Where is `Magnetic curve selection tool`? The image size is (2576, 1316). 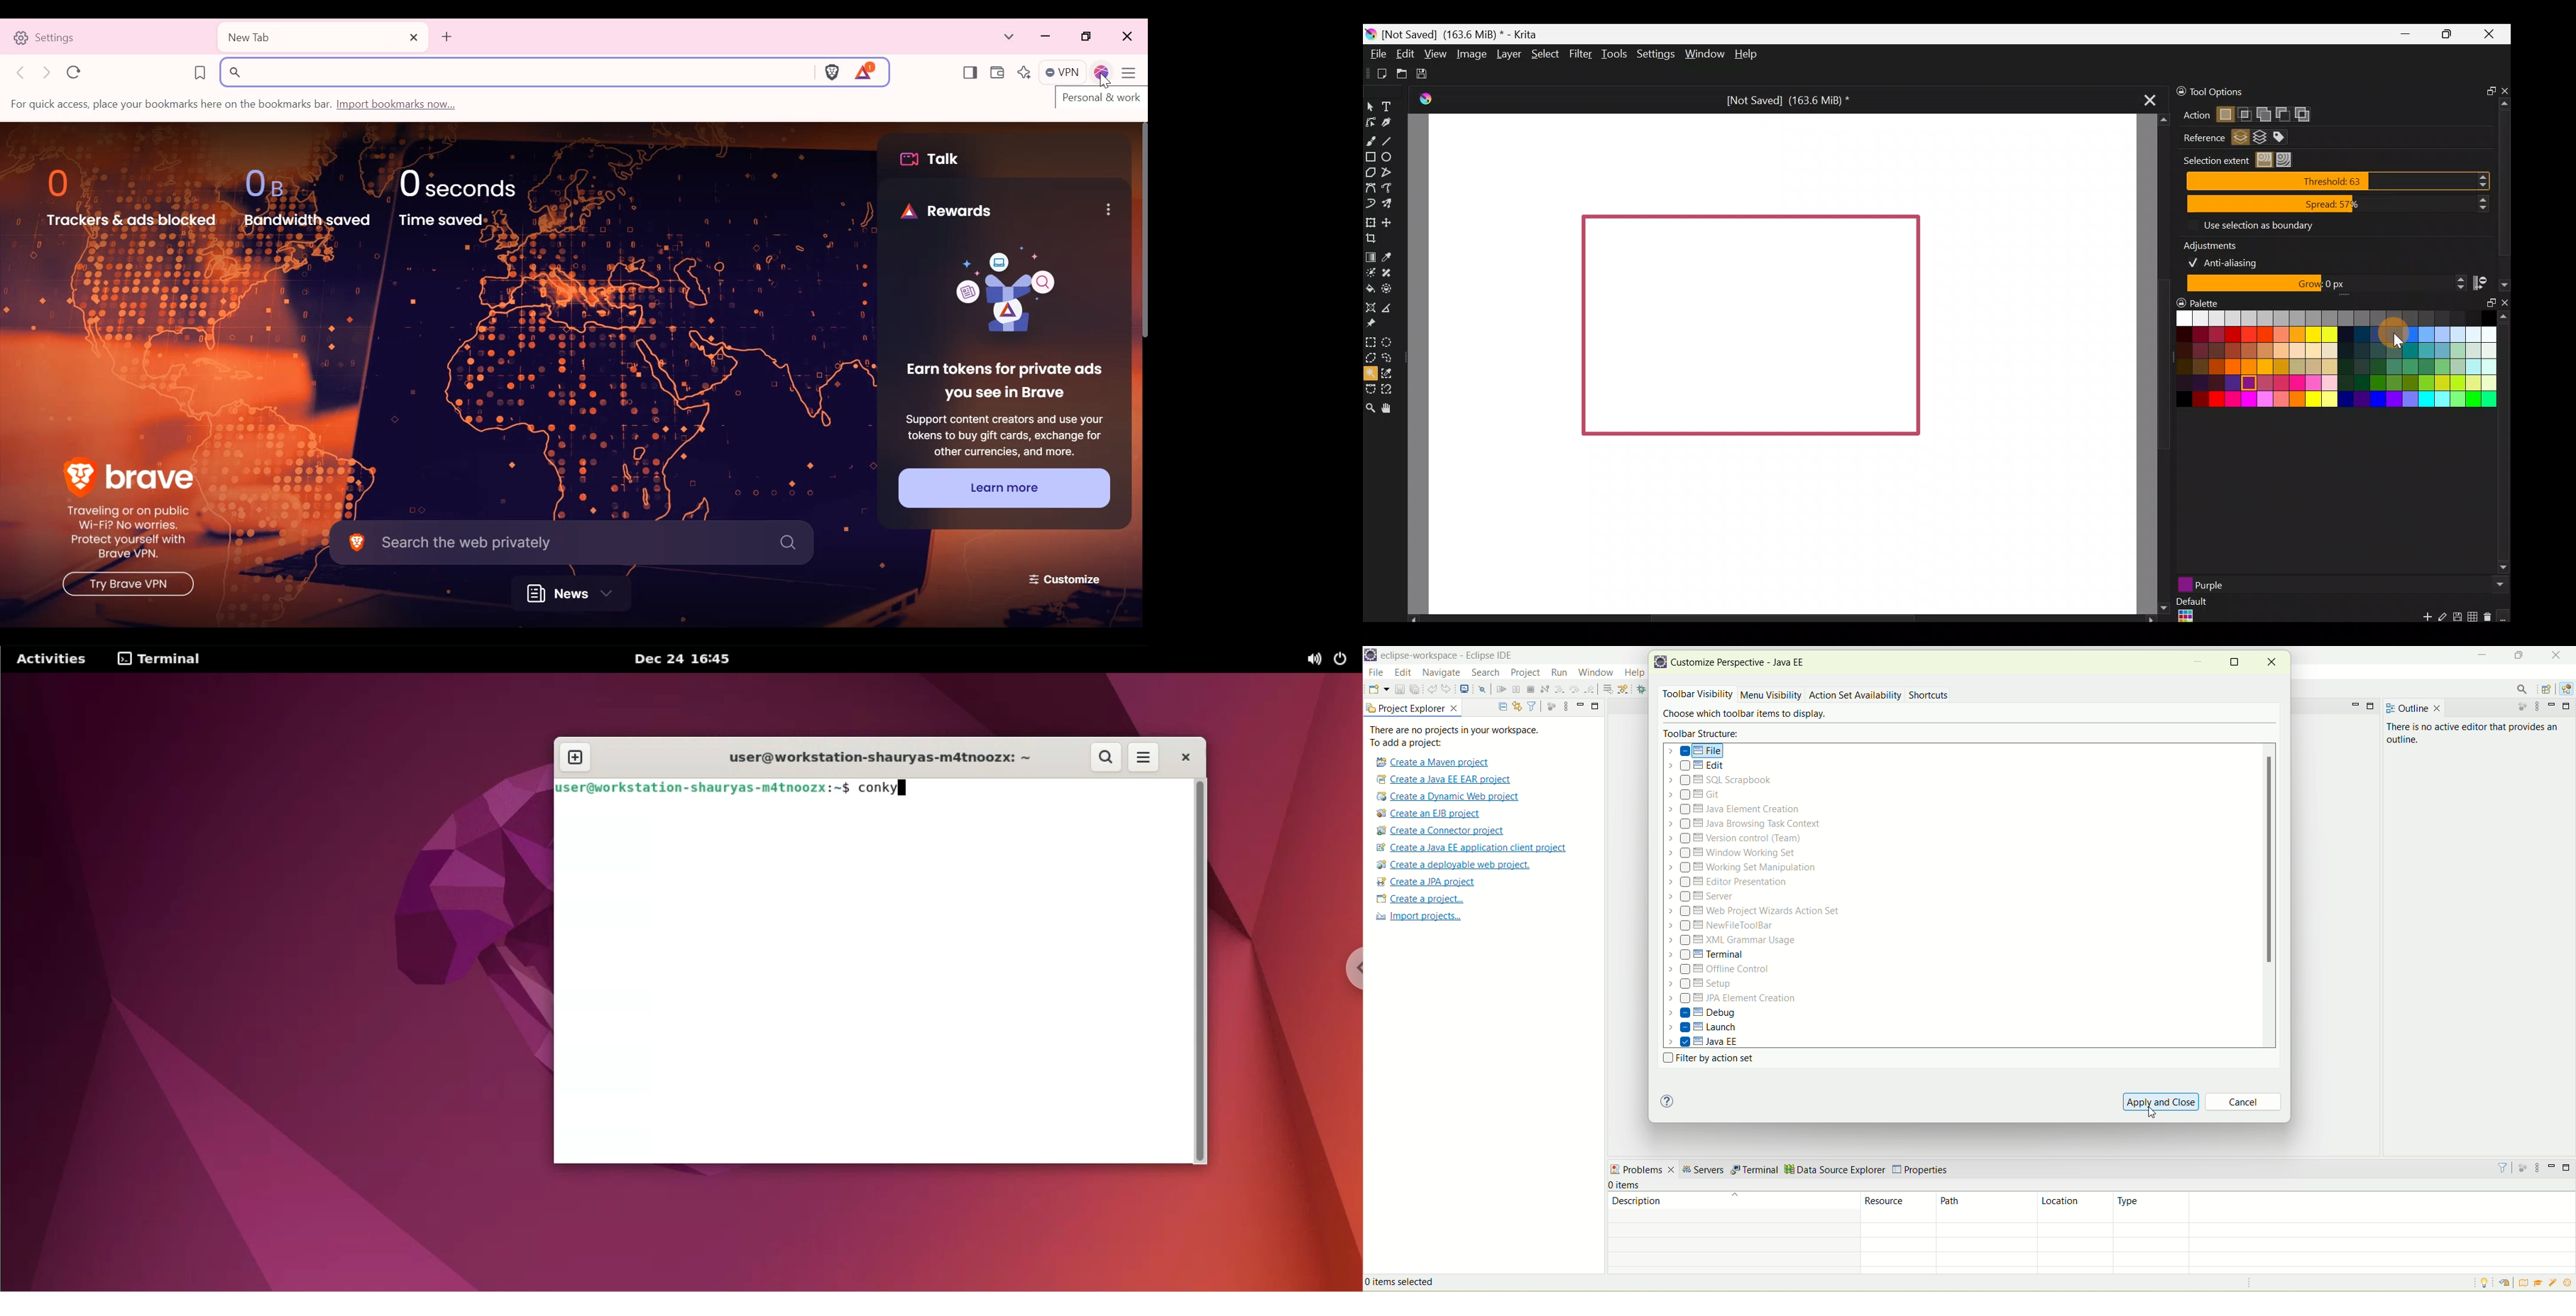
Magnetic curve selection tool is located at coordinates (1389, 386).